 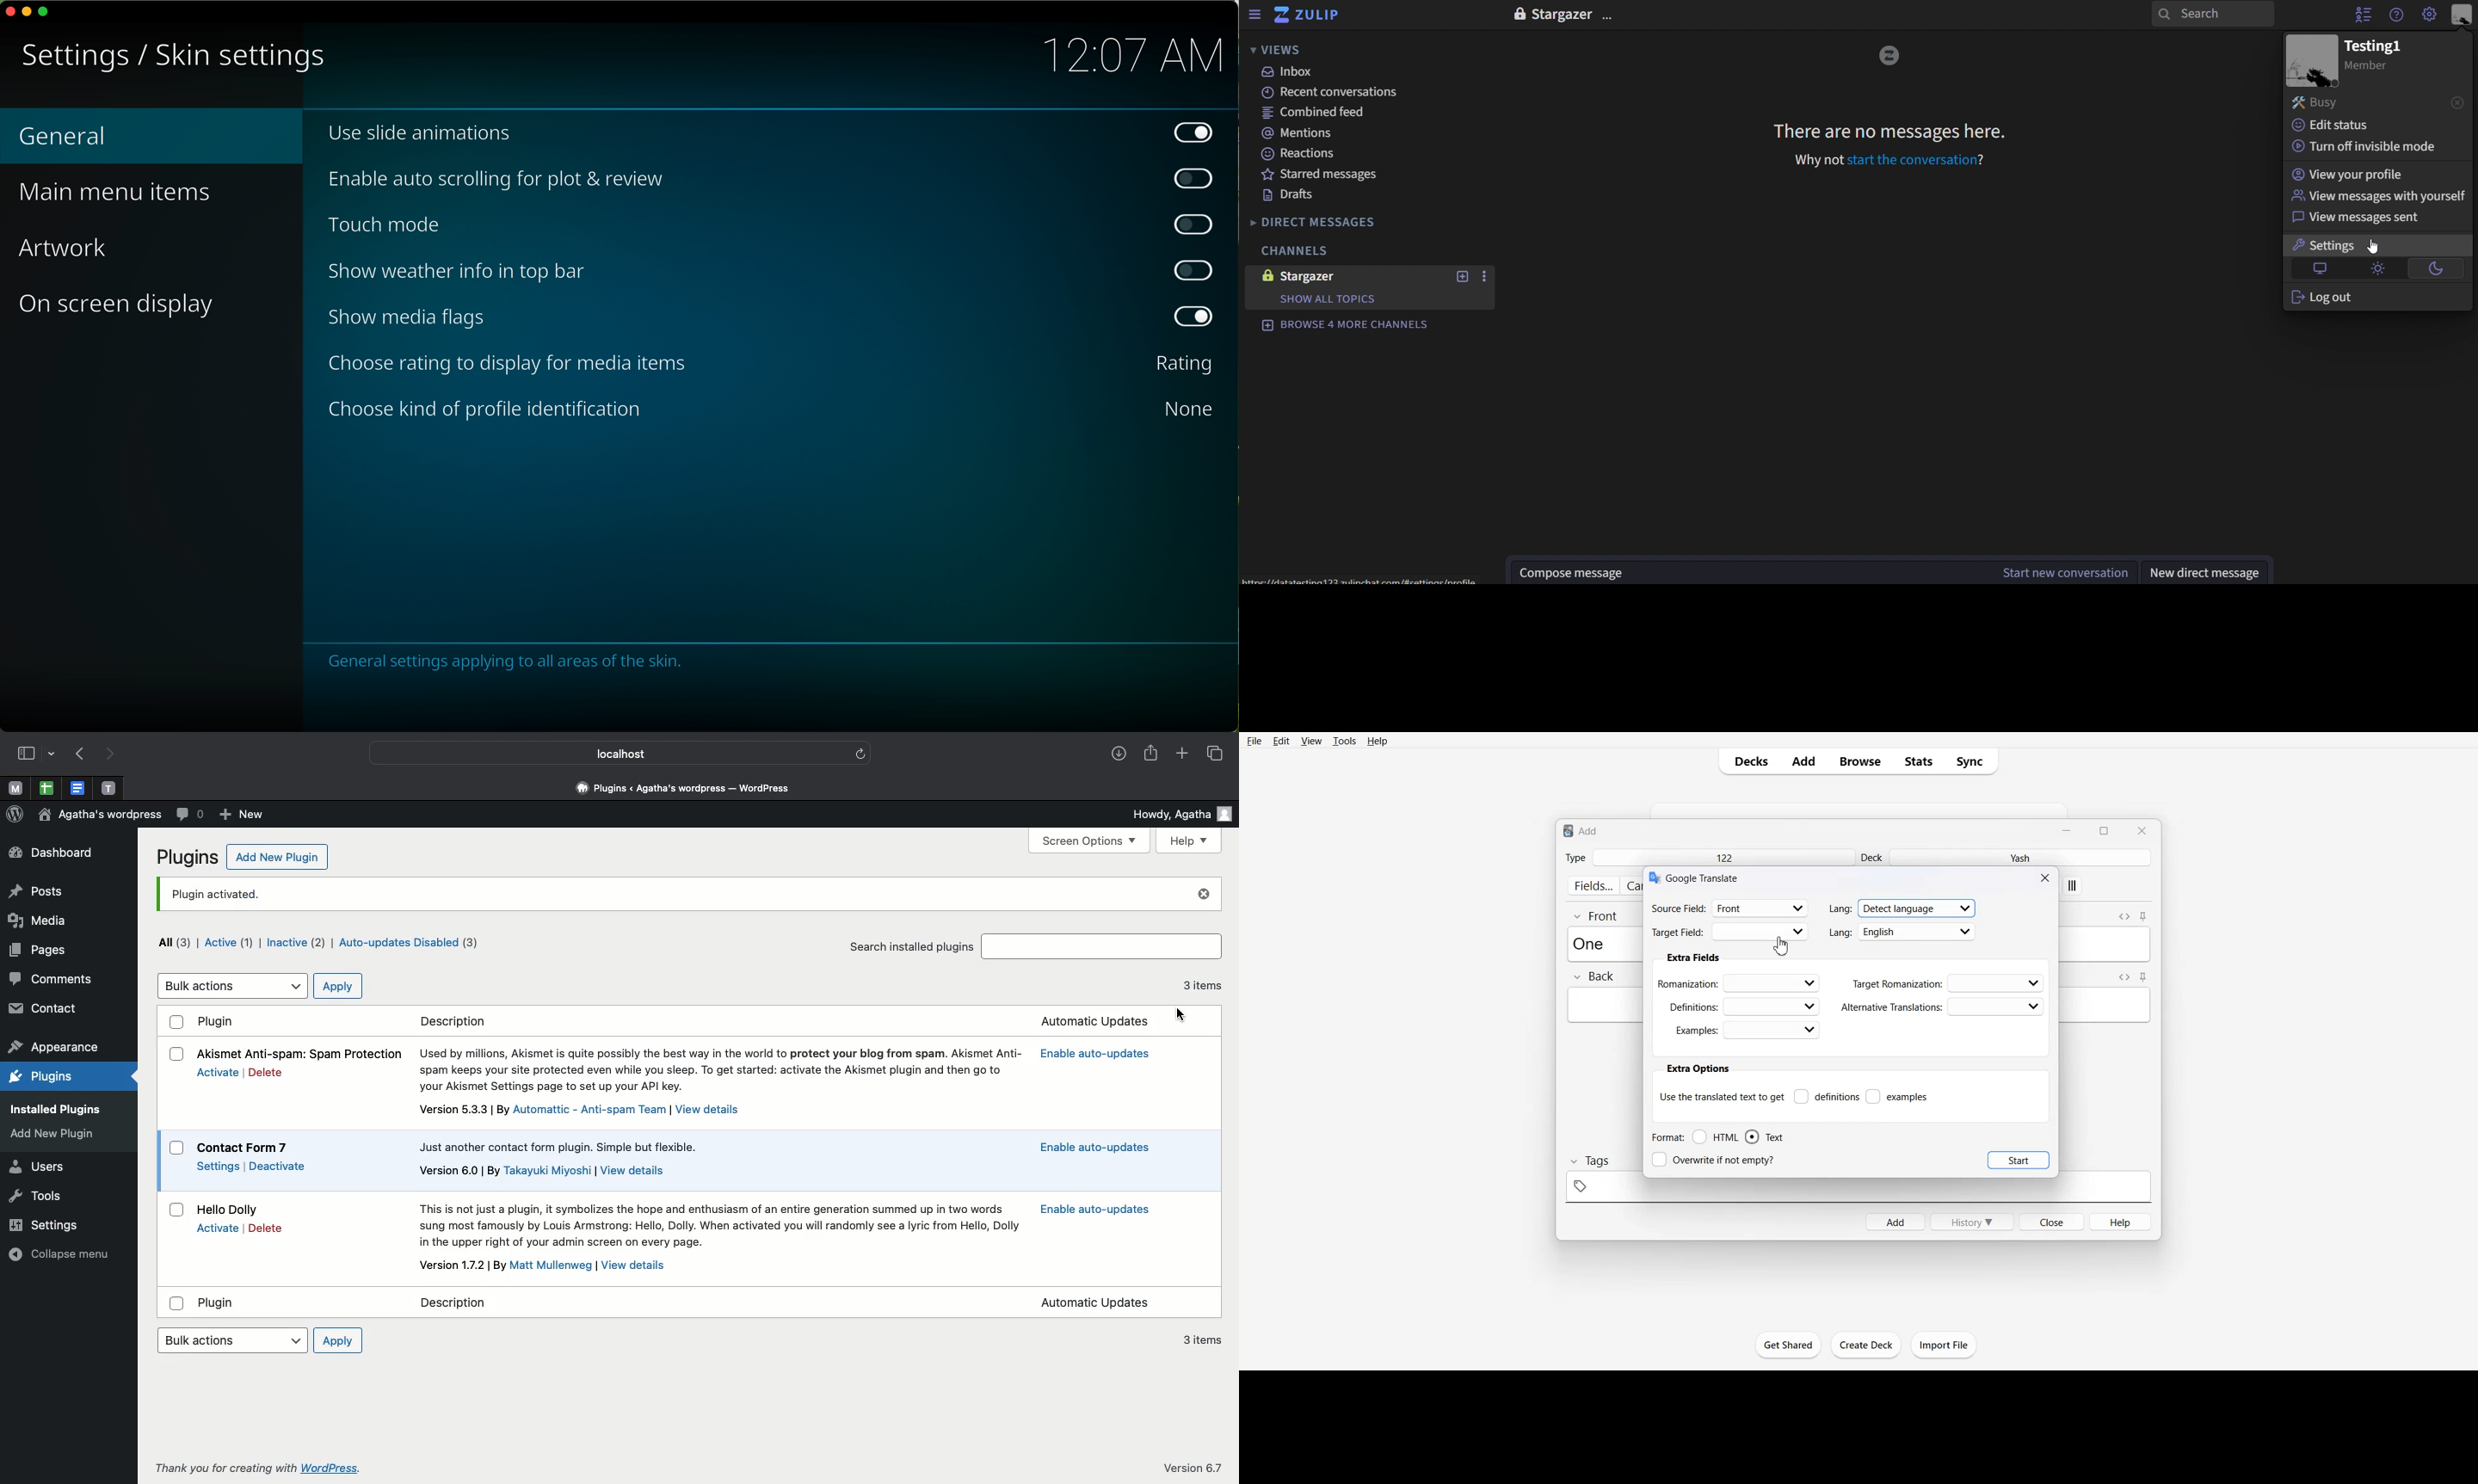 I want to click on Overwrite if not empty, so click(x=1716, y=1160).